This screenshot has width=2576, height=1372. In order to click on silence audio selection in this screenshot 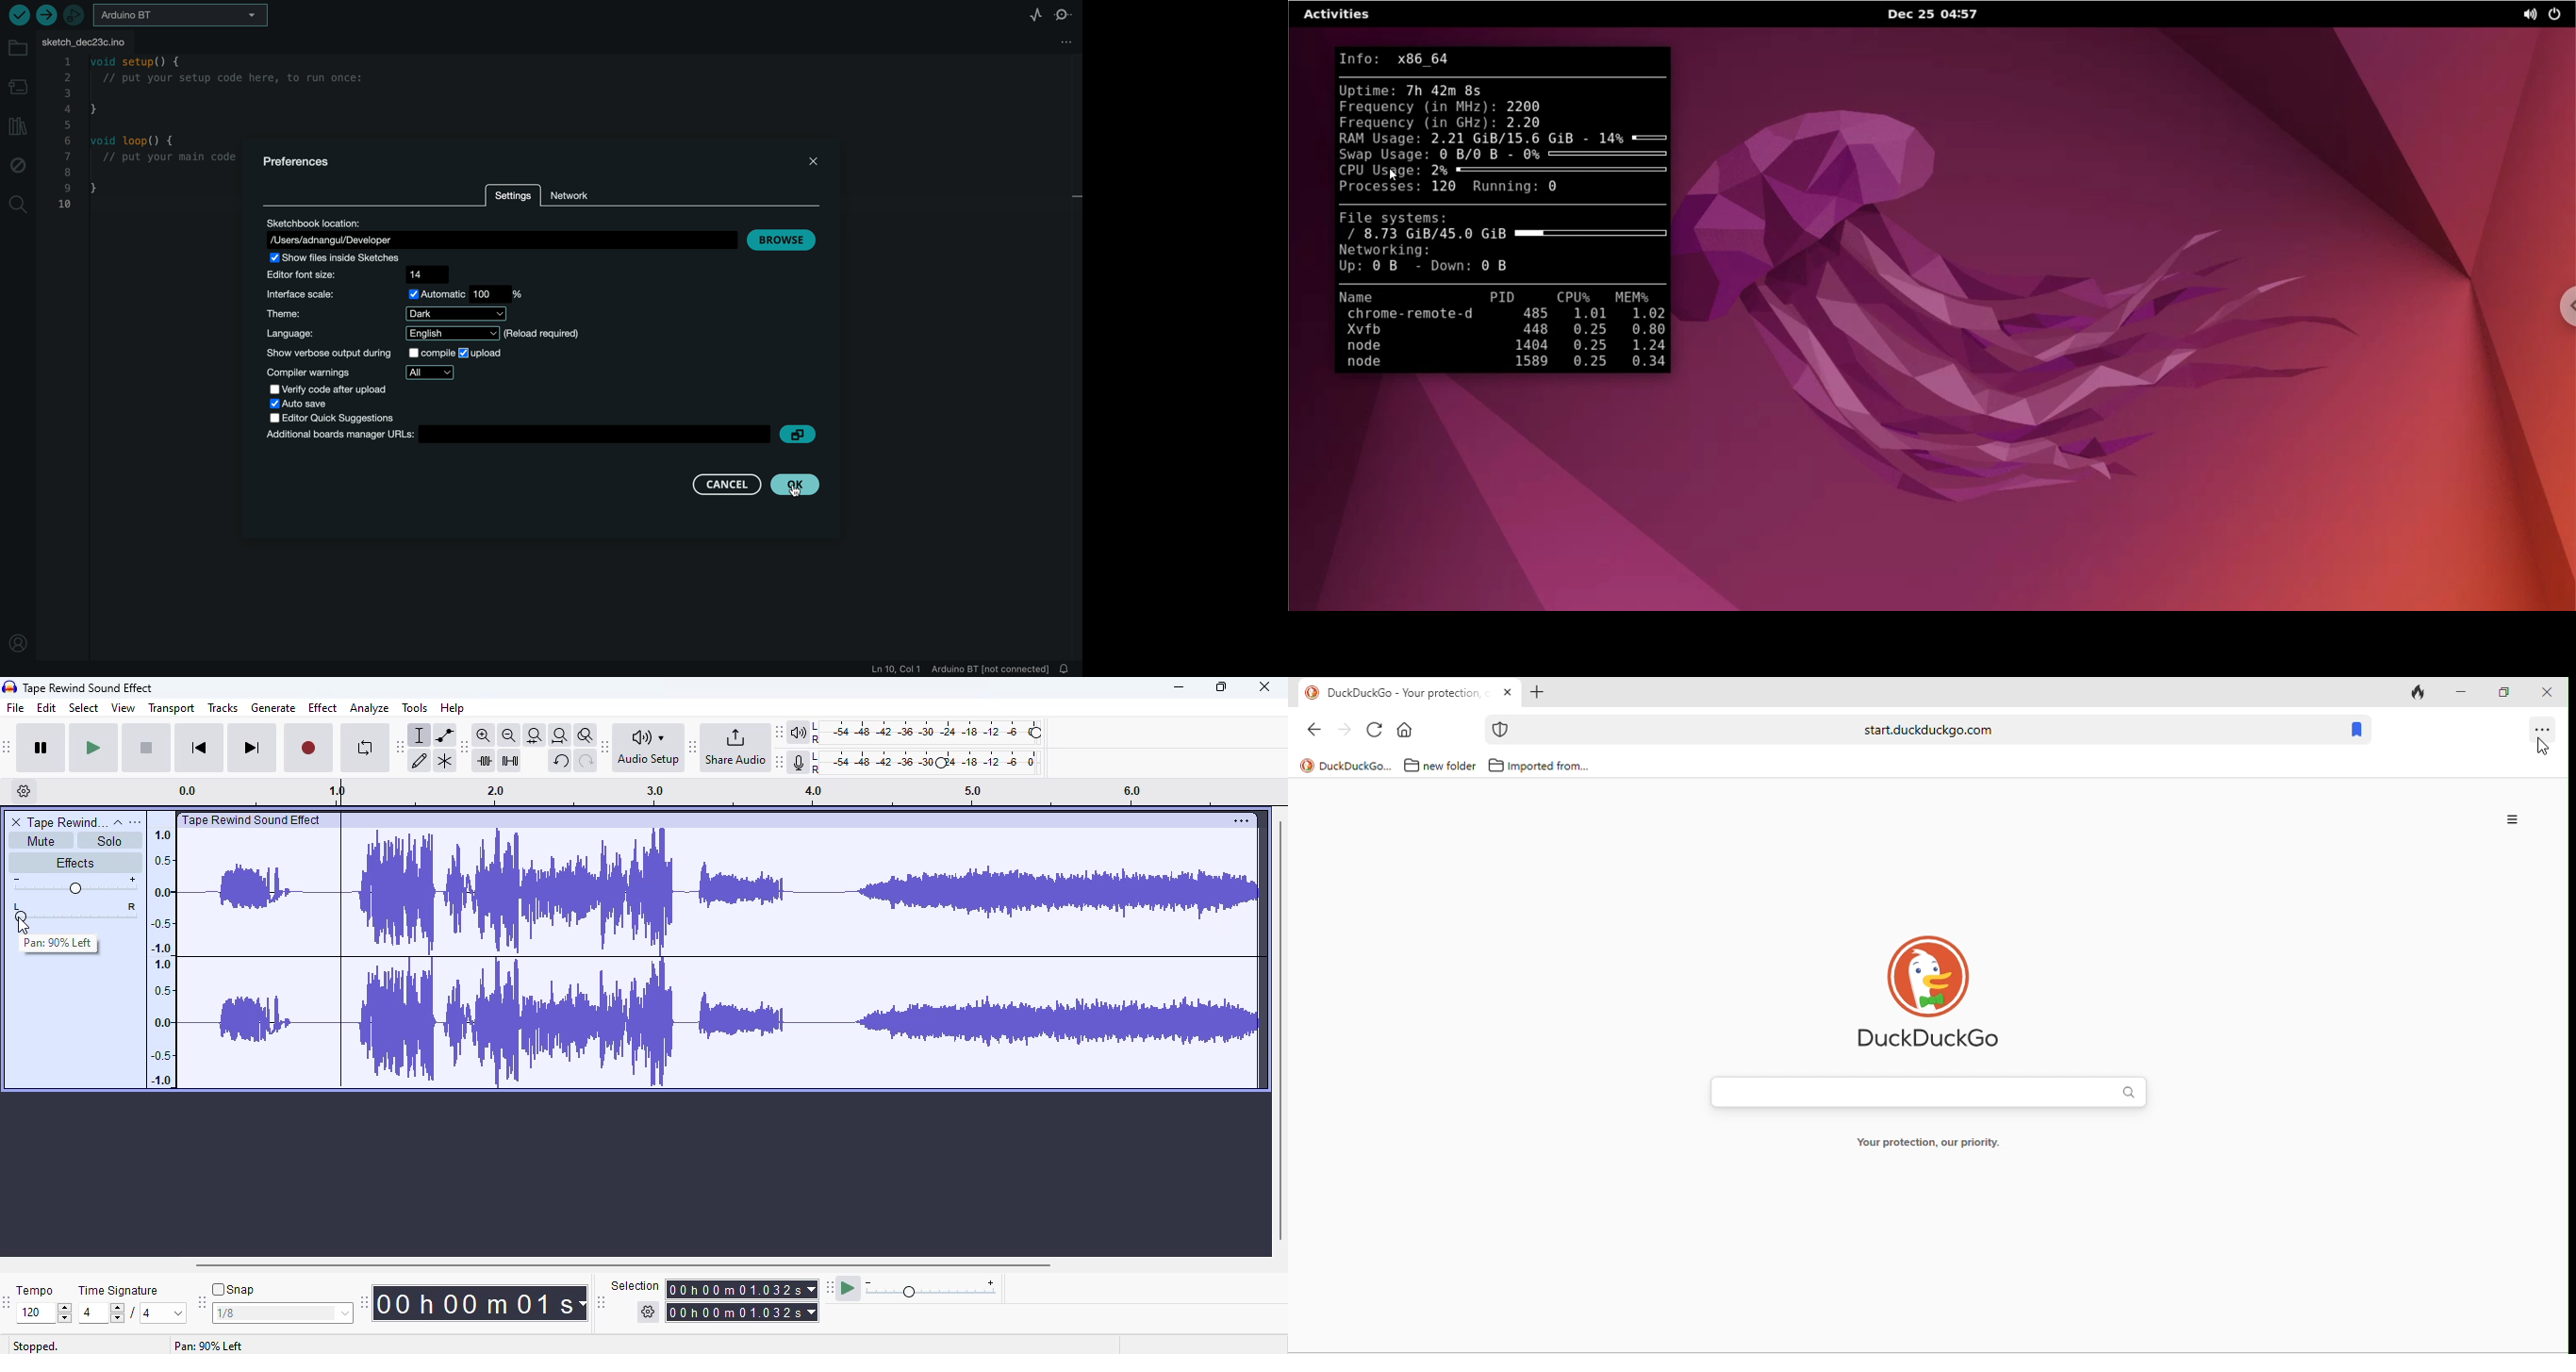, I will do `click(510, 761)`.